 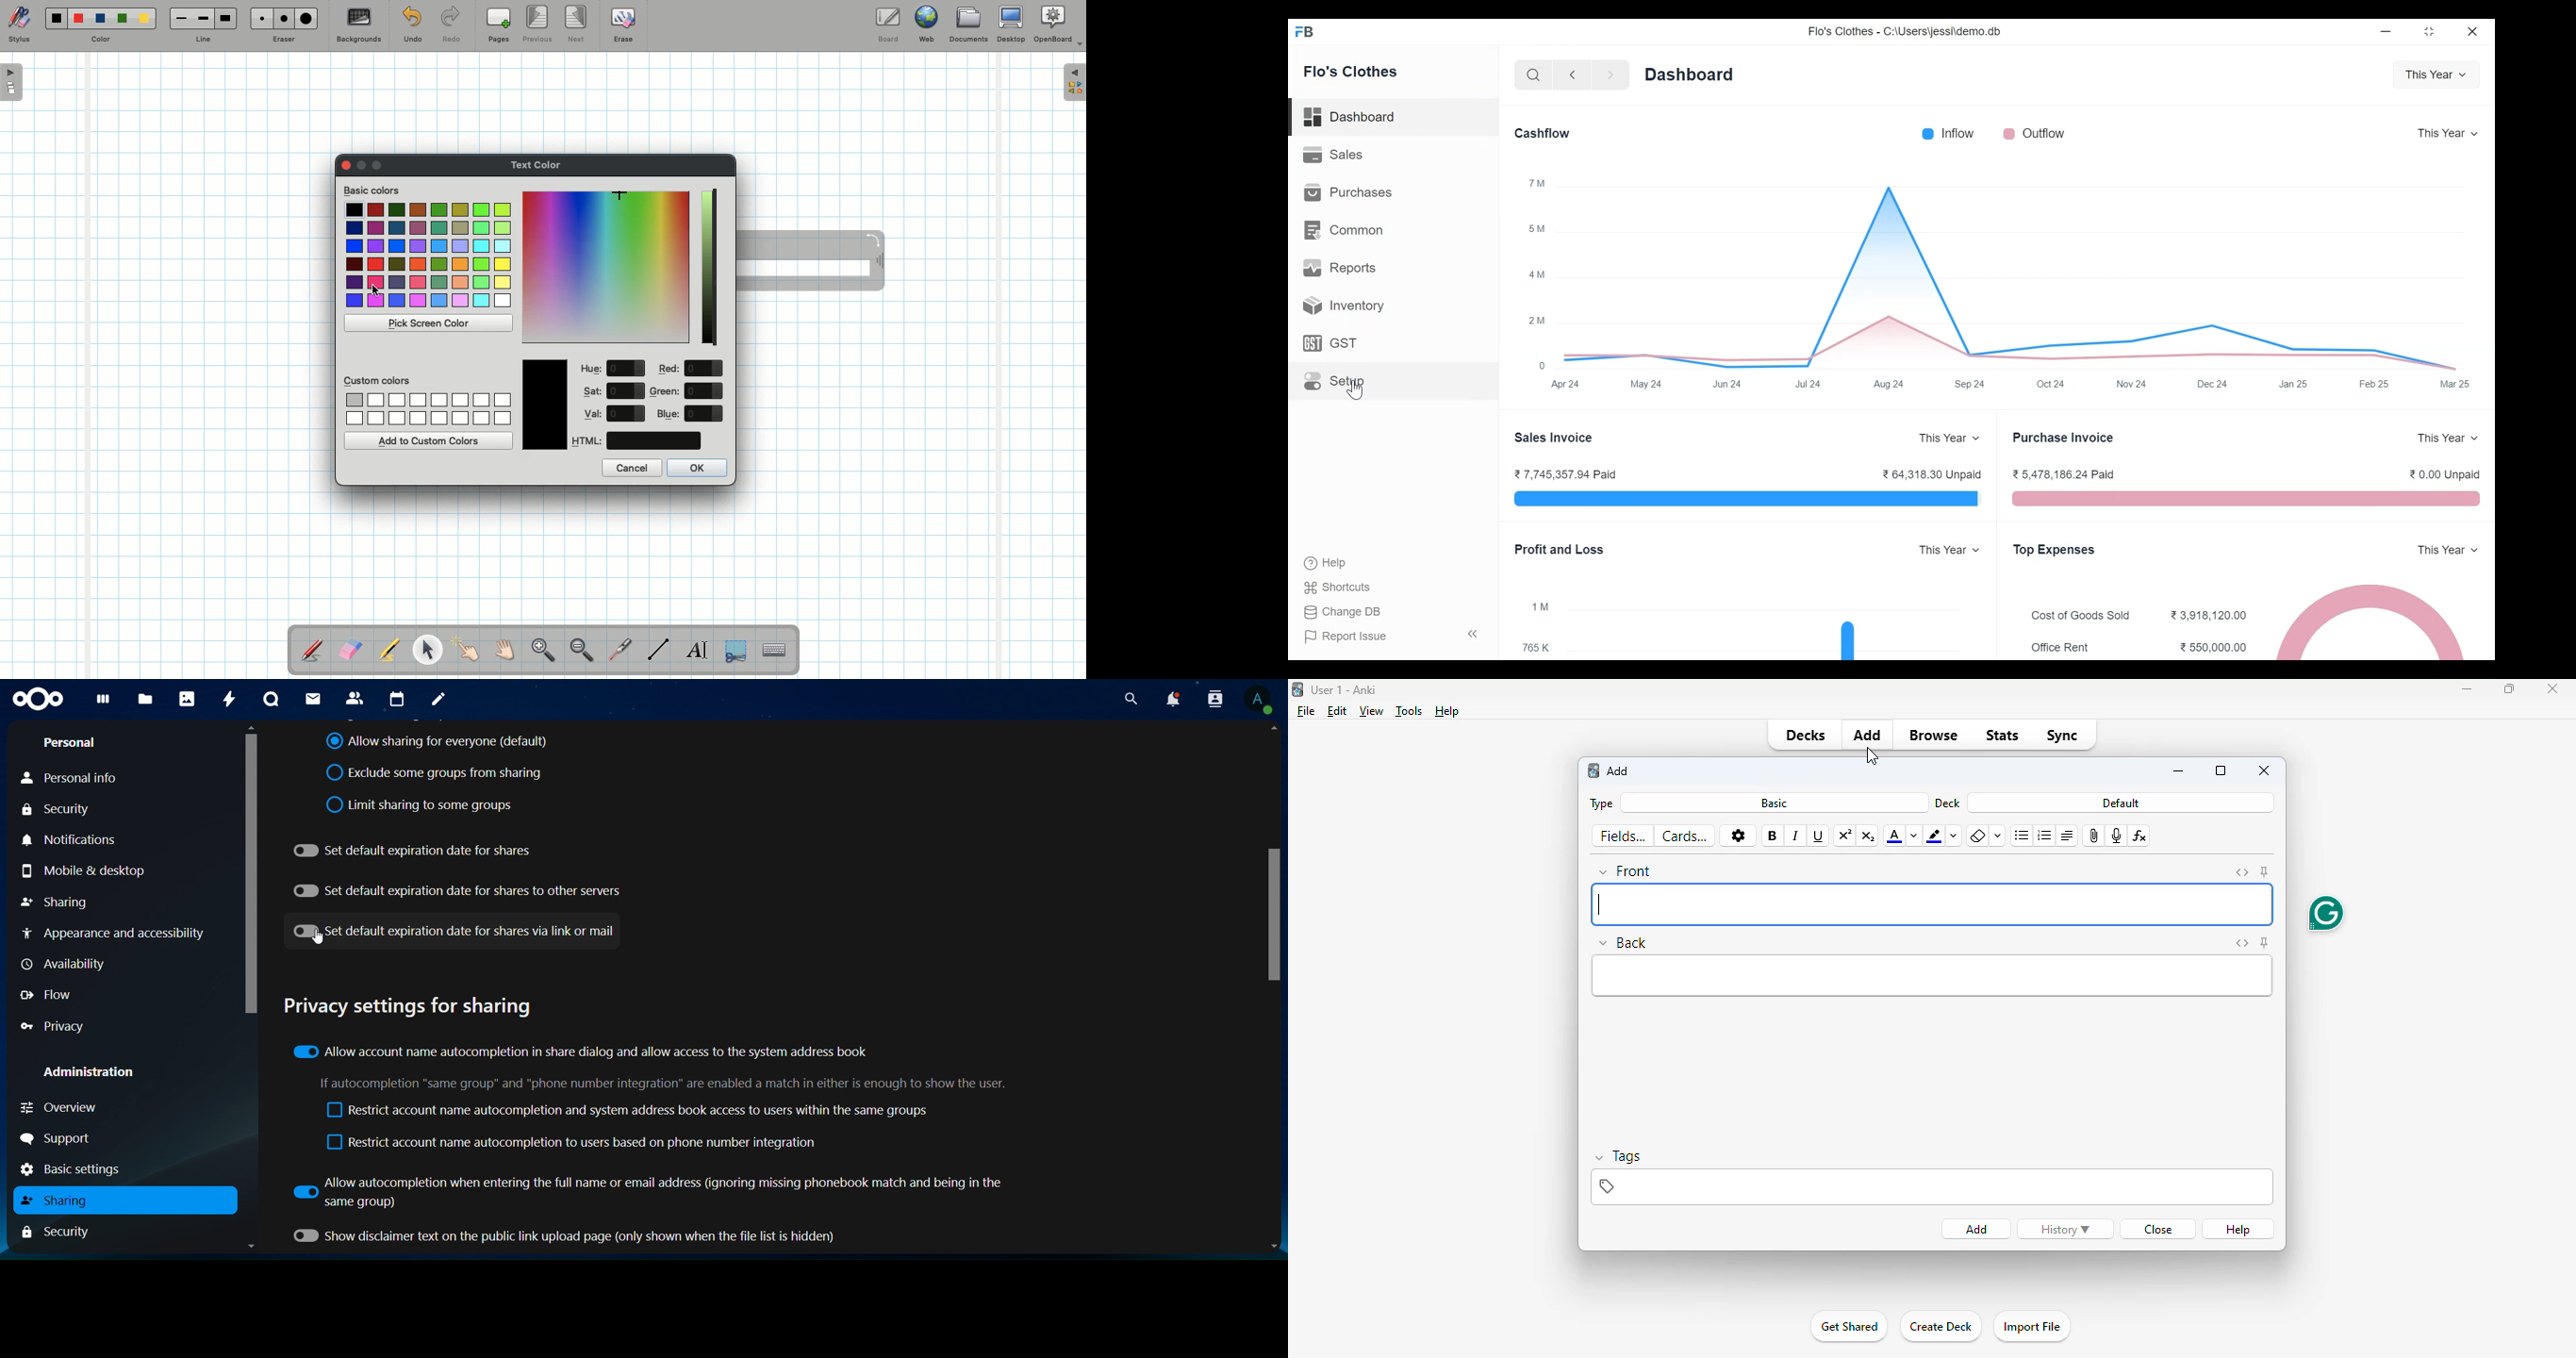 What do you see at coordinates (2031, 1327) in the screenshot?
I see `import file` at bounding box center [2031, 1327].